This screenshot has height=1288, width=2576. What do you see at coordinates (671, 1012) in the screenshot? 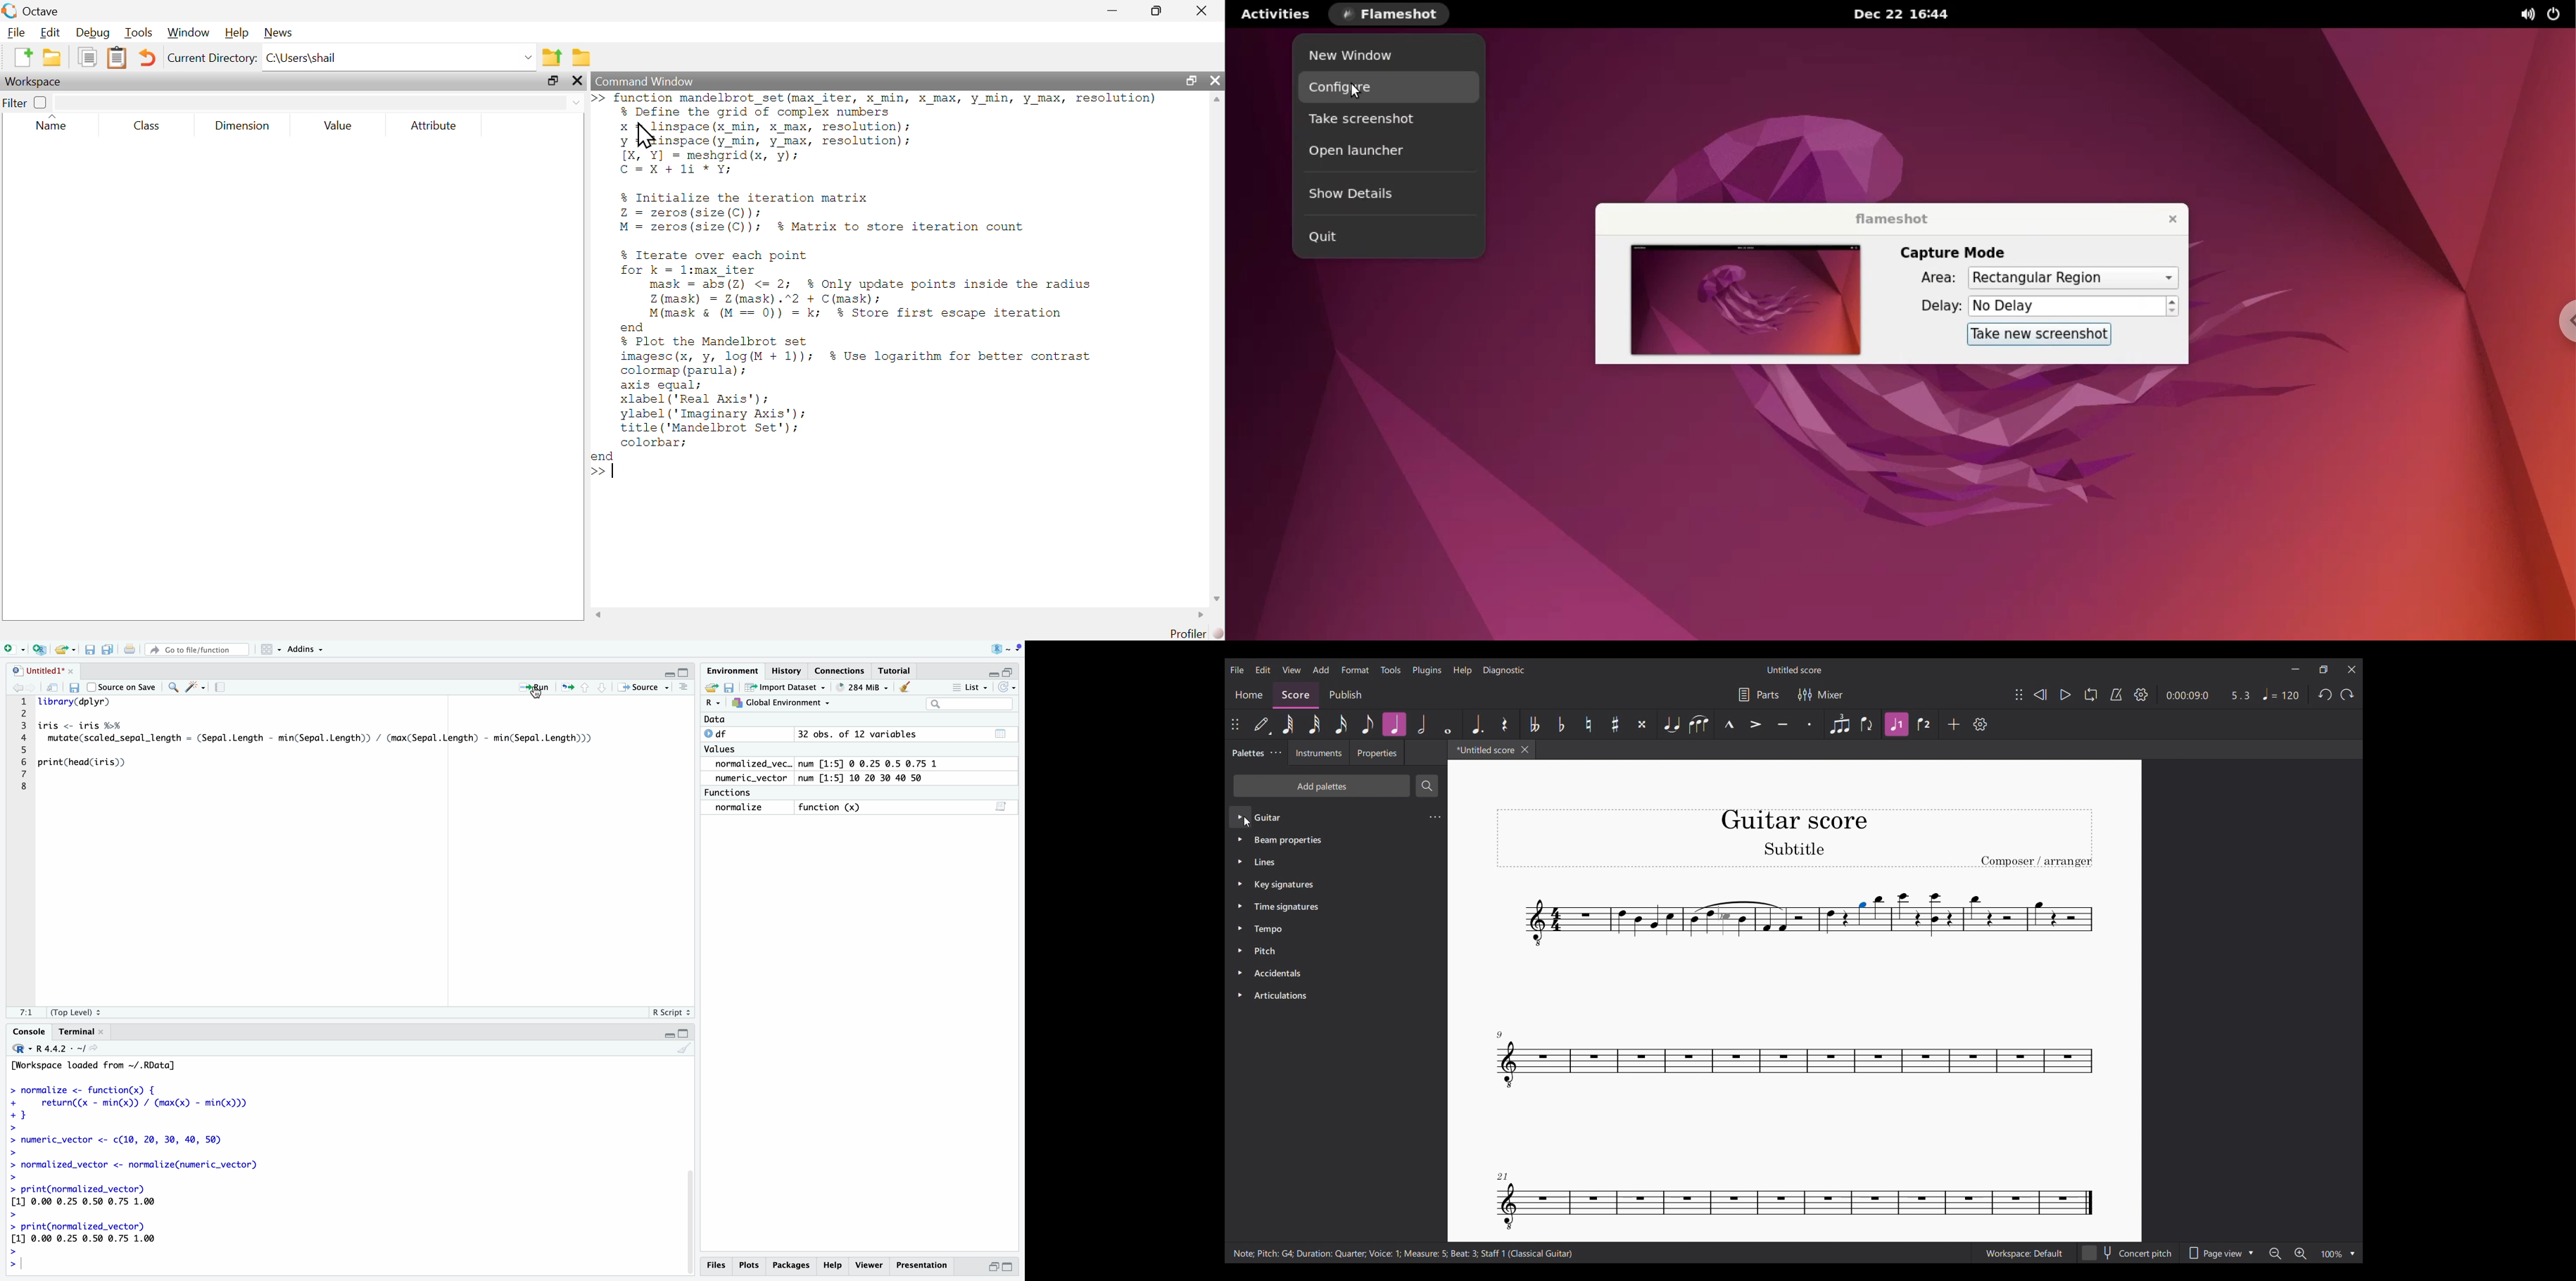
I see `R Script` at bounding box center [671, 1012].